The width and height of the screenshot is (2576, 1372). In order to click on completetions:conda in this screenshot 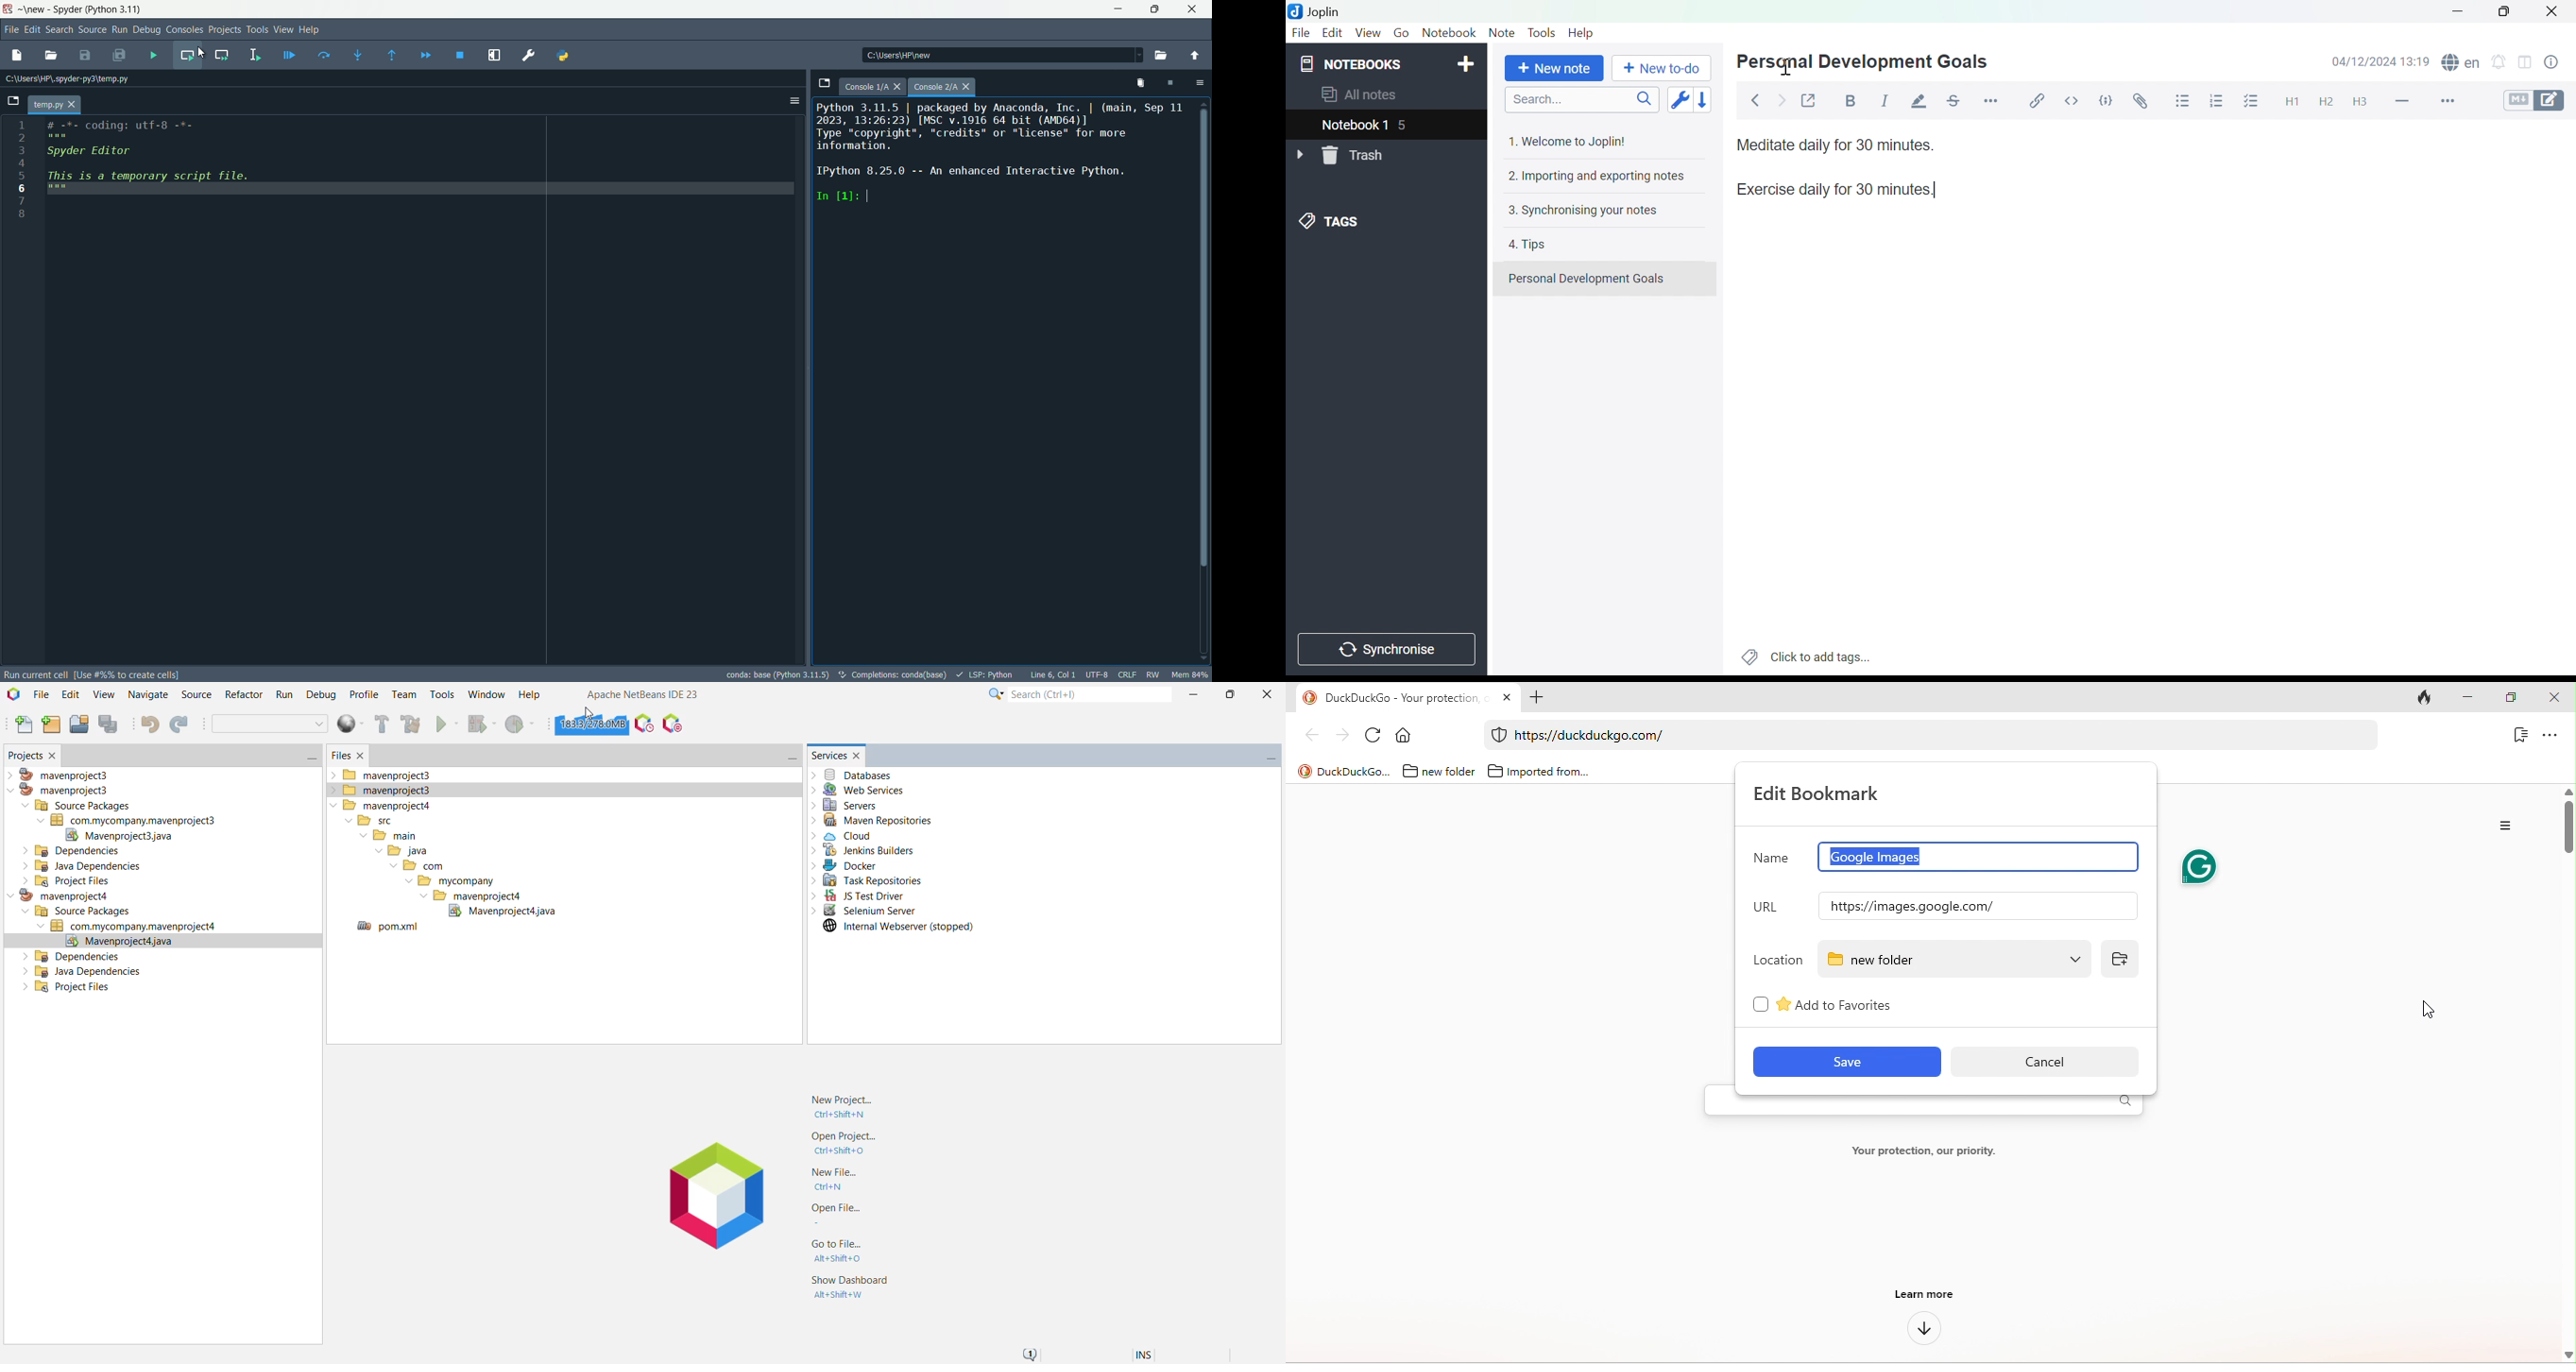, I will do `click(892, 675)`.